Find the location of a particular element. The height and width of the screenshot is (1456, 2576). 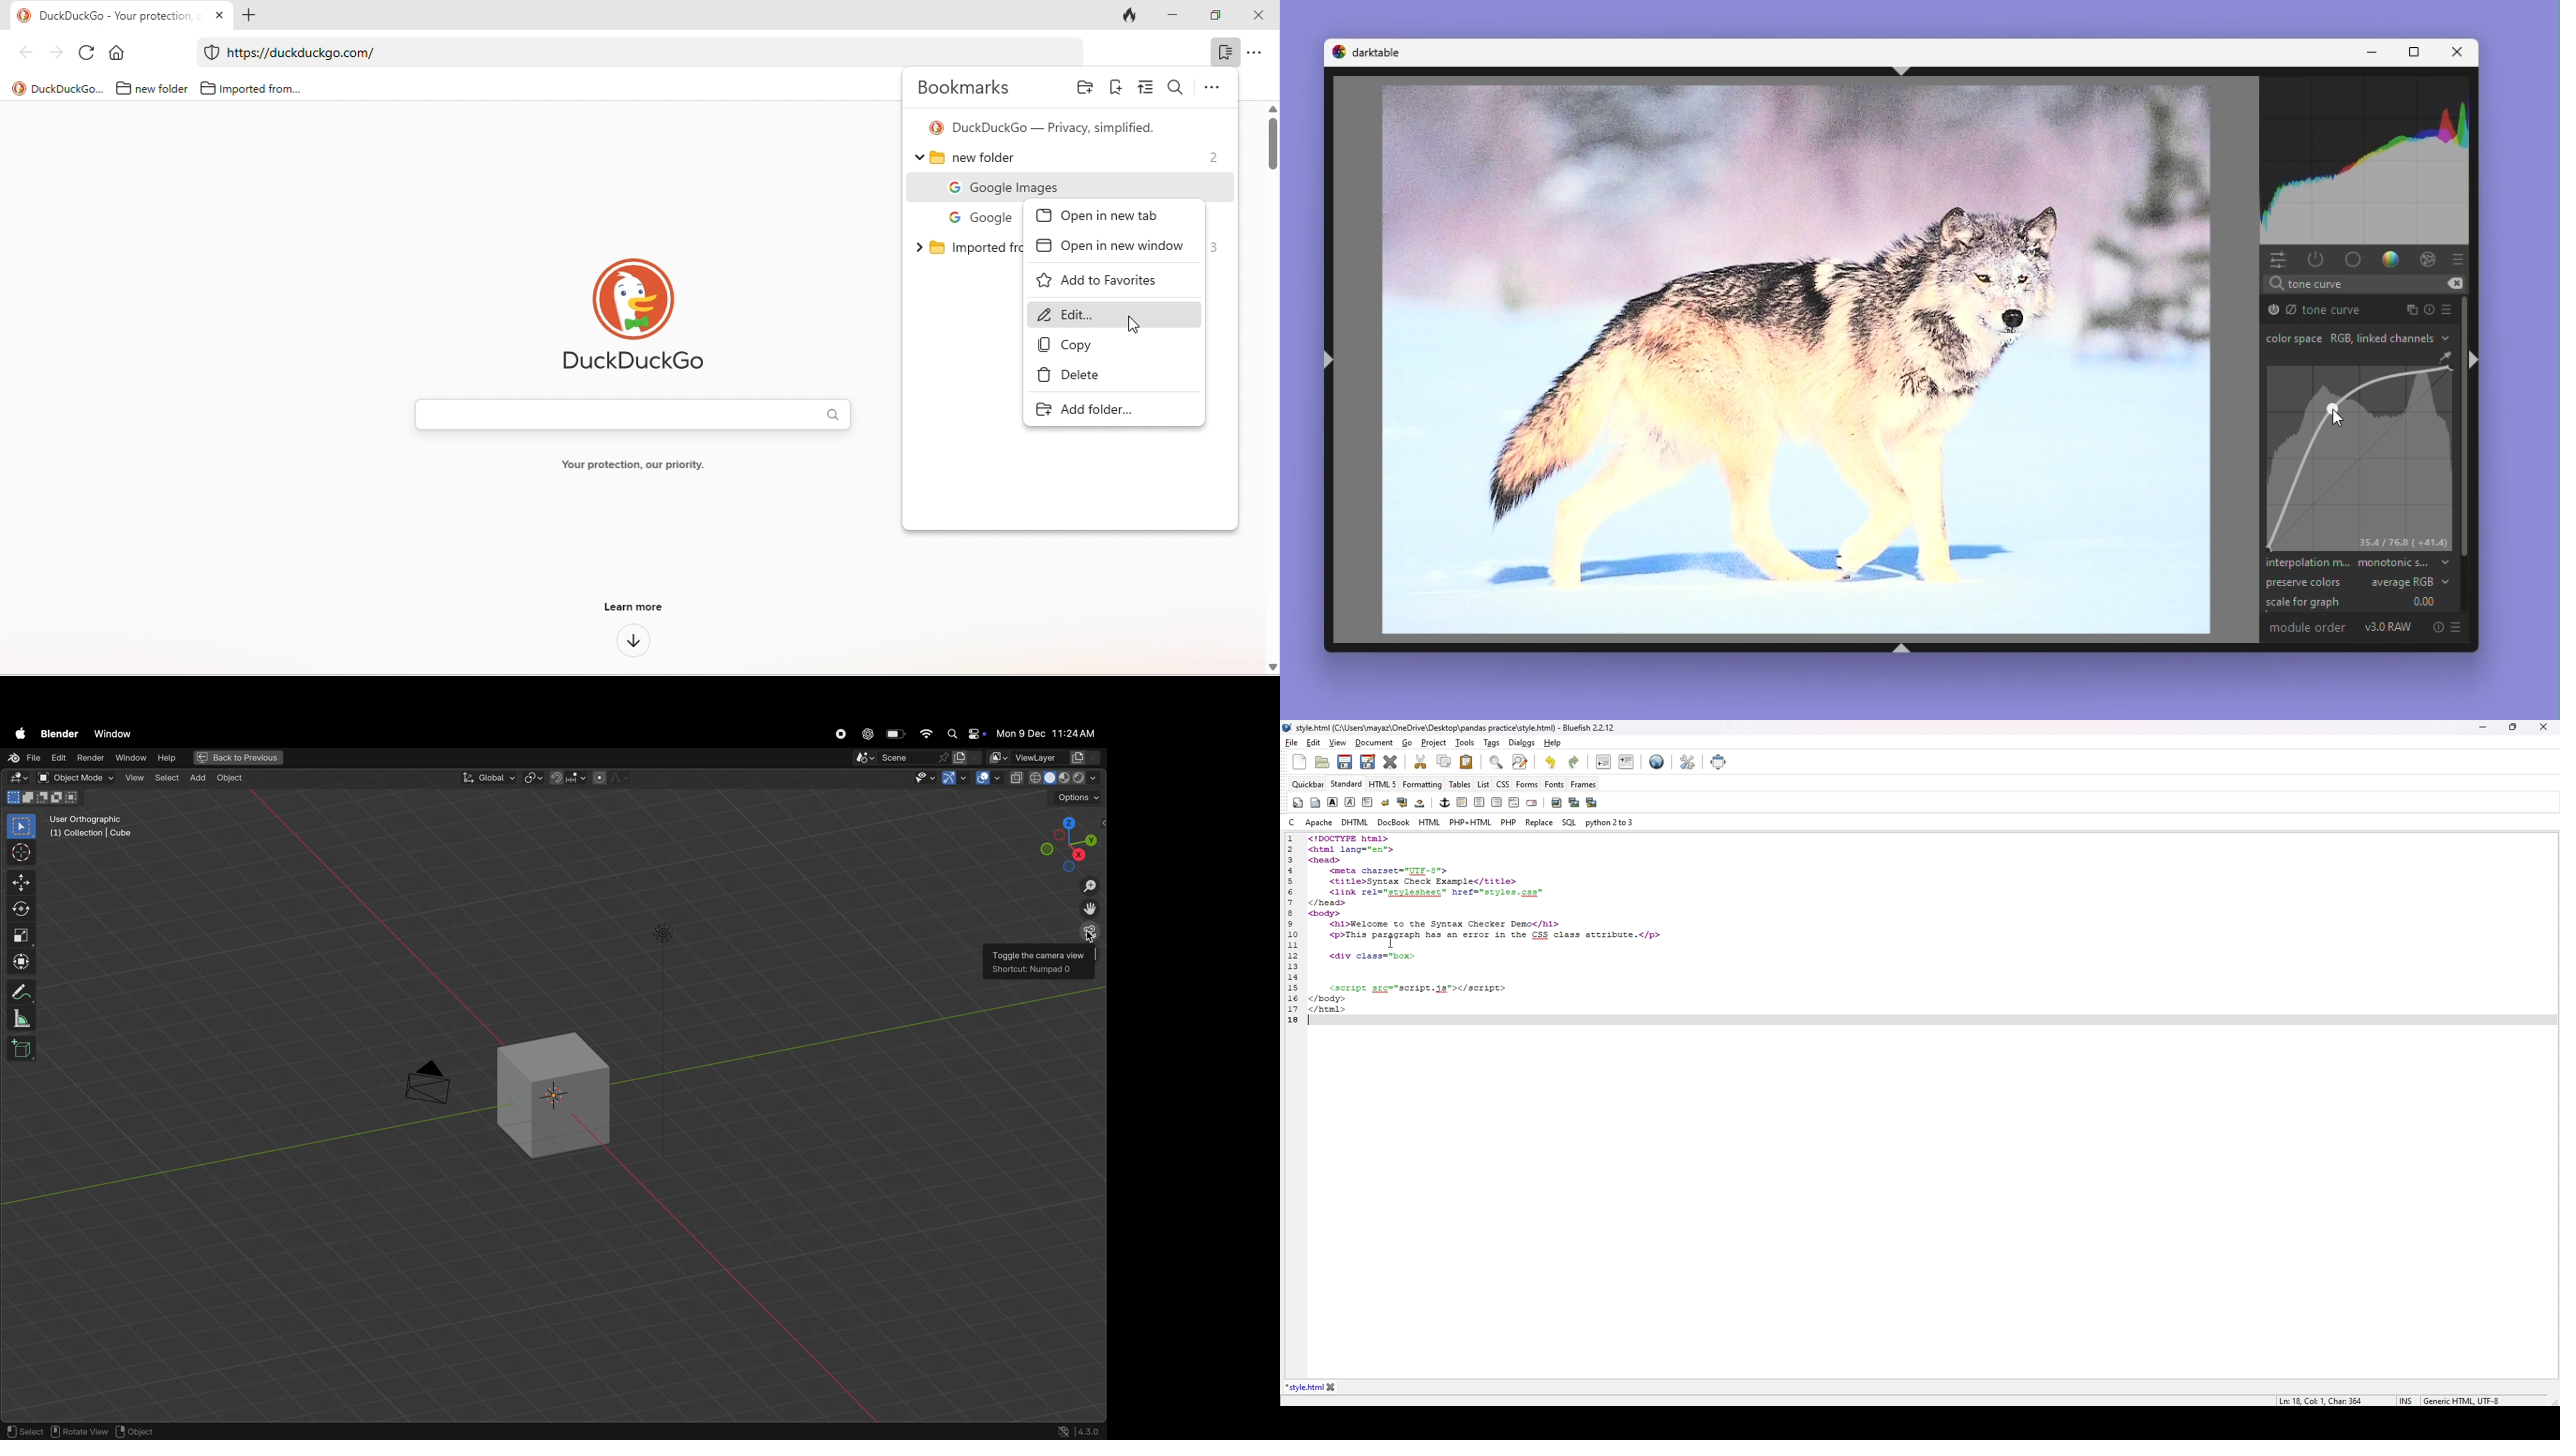

dhtml is located at coordinates (1355, 823).